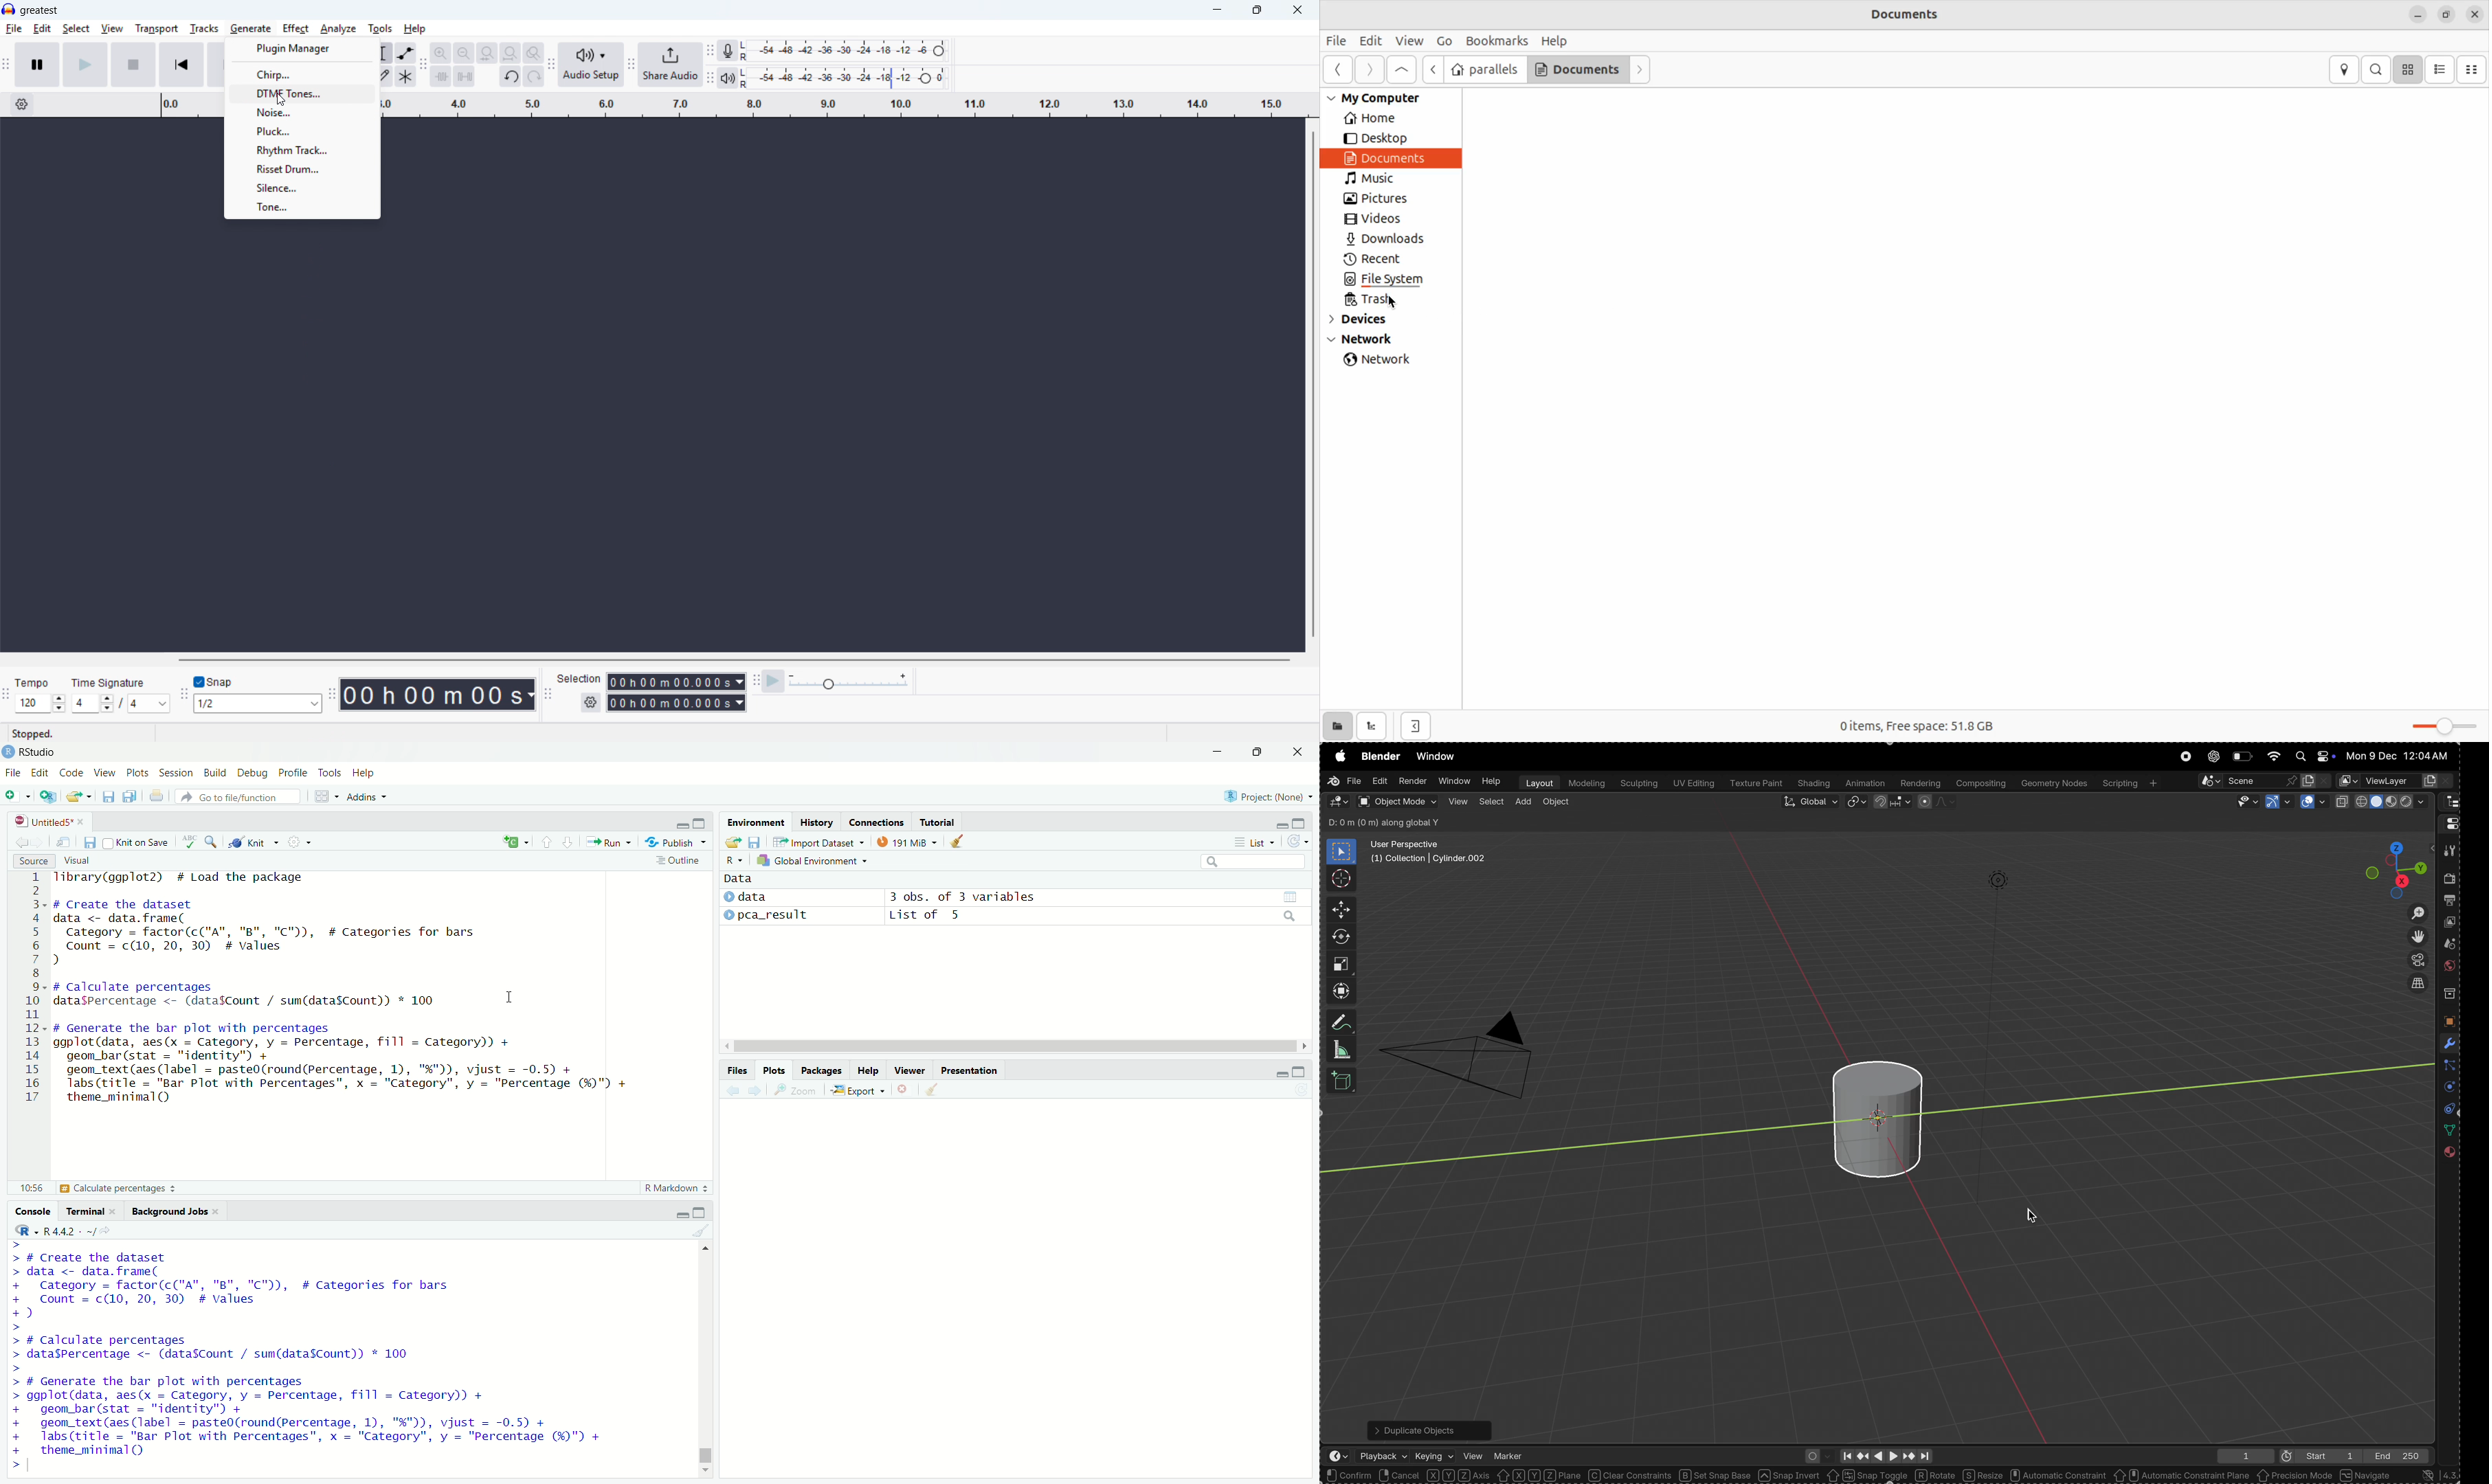  I want to click on terminal, so click(91, 1211).